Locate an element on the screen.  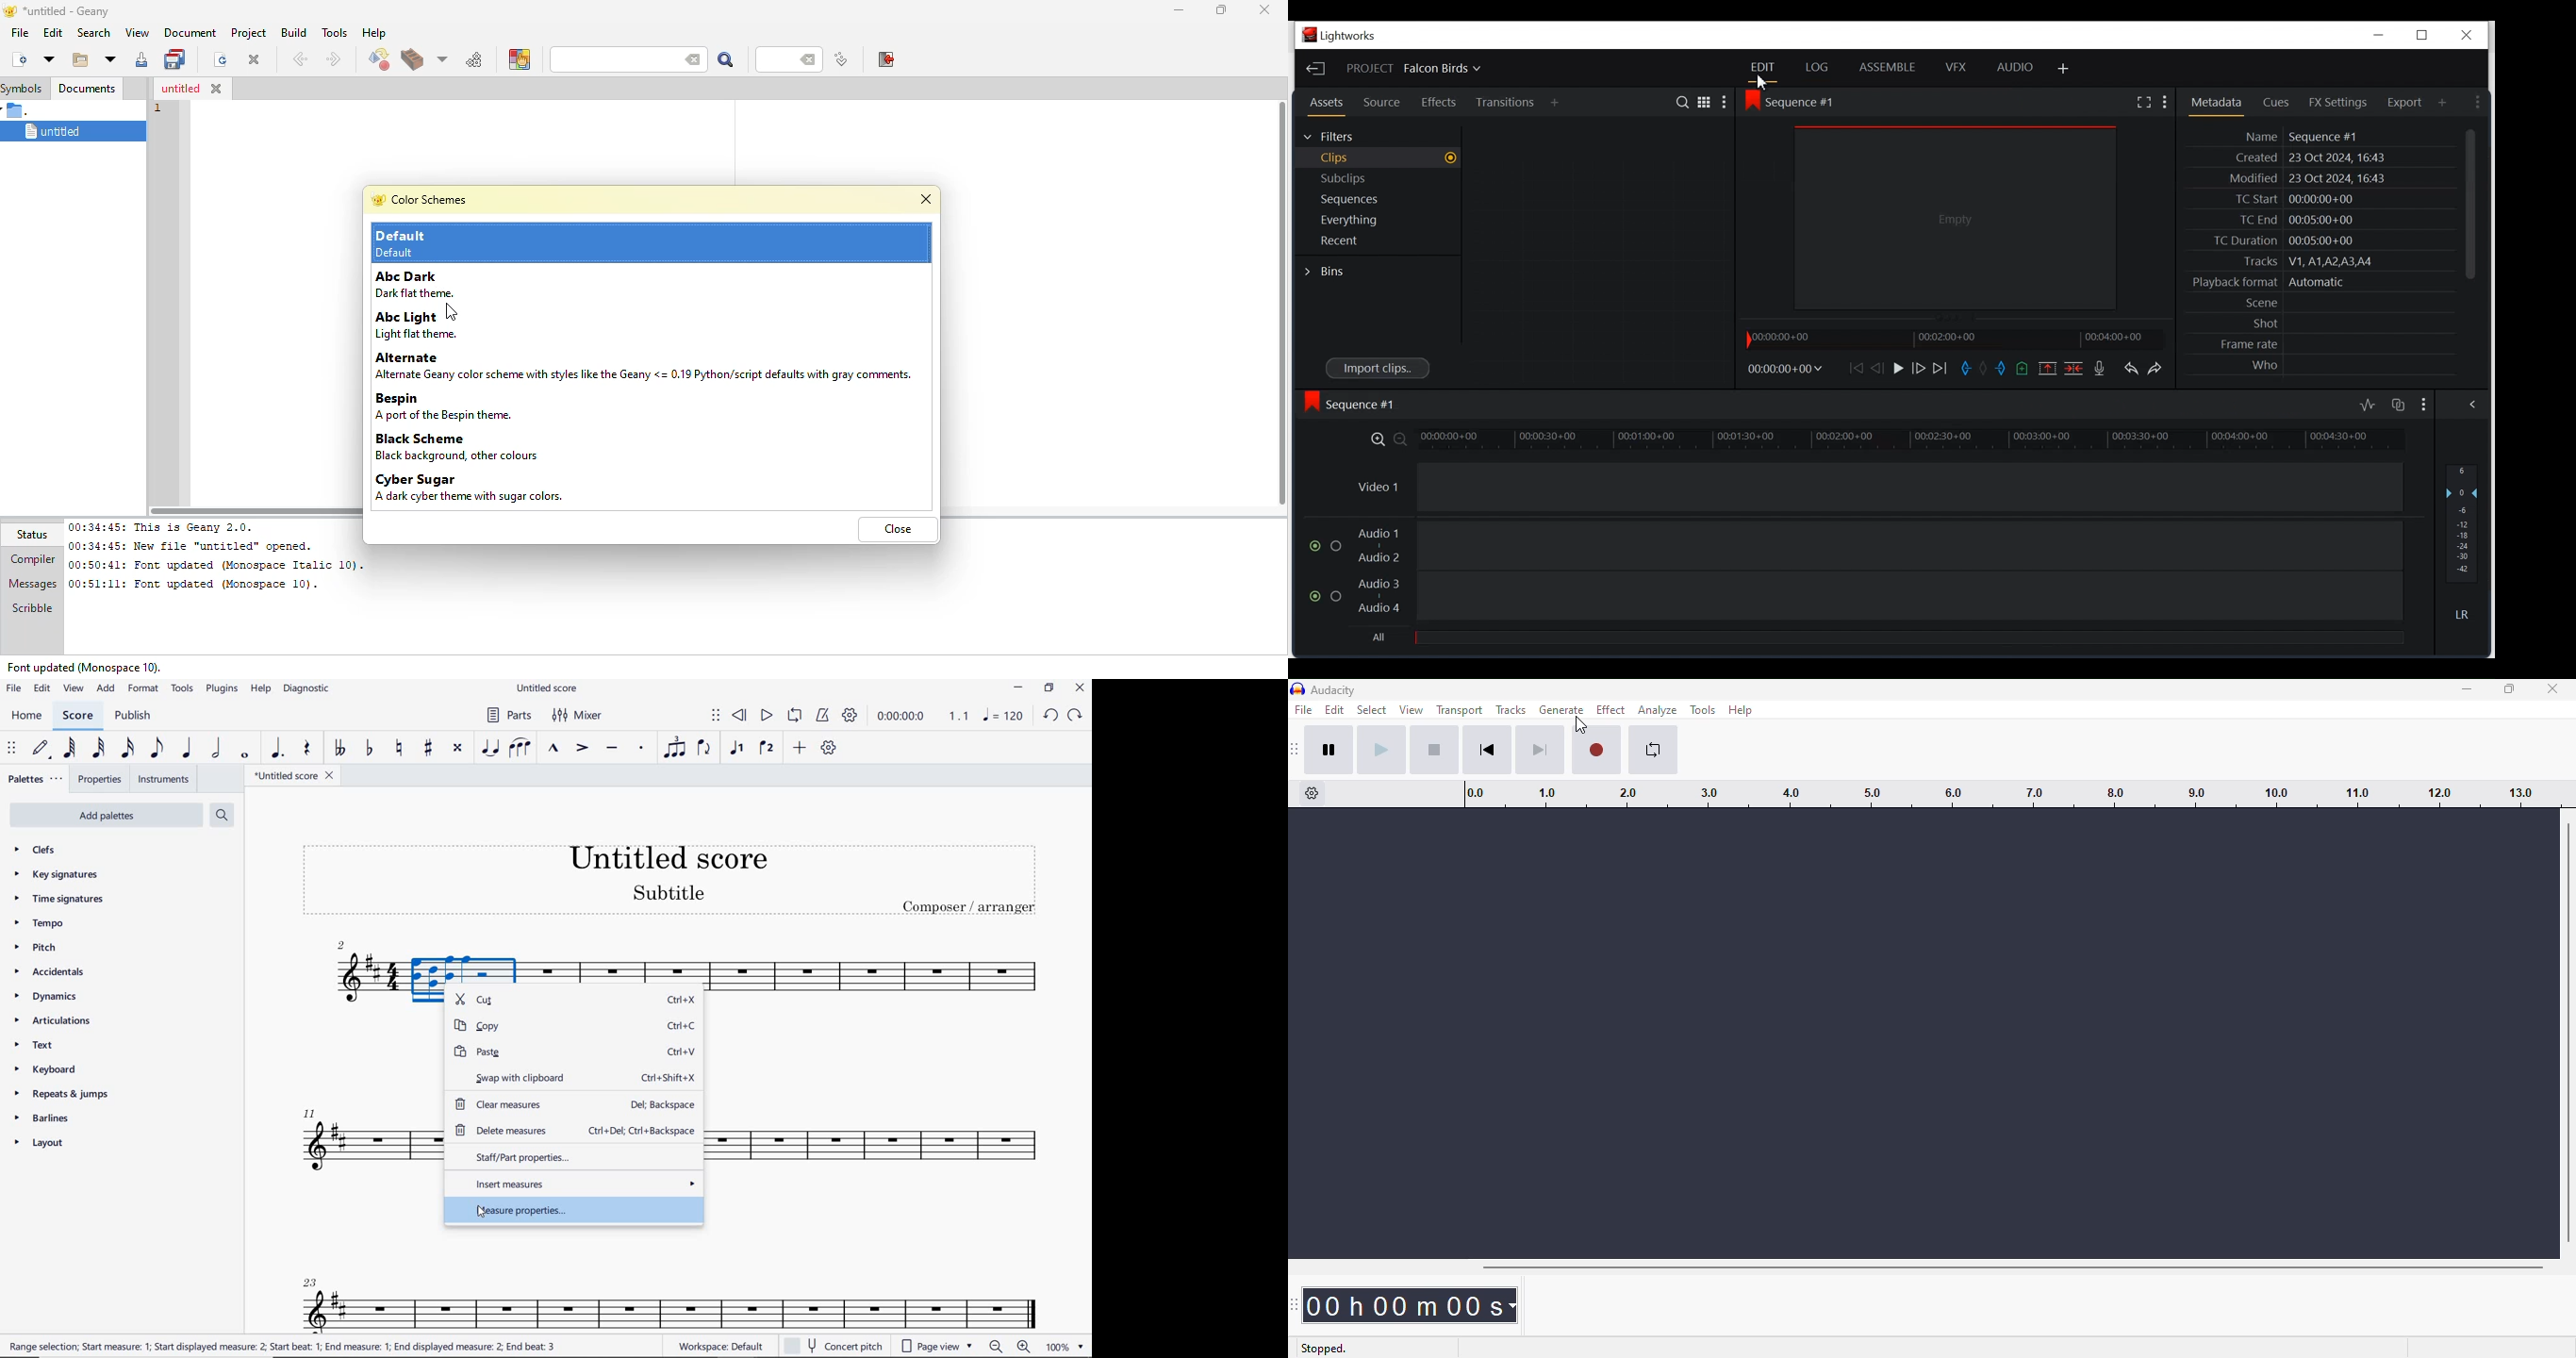
skip to start is located at coordinates (1488, 750).